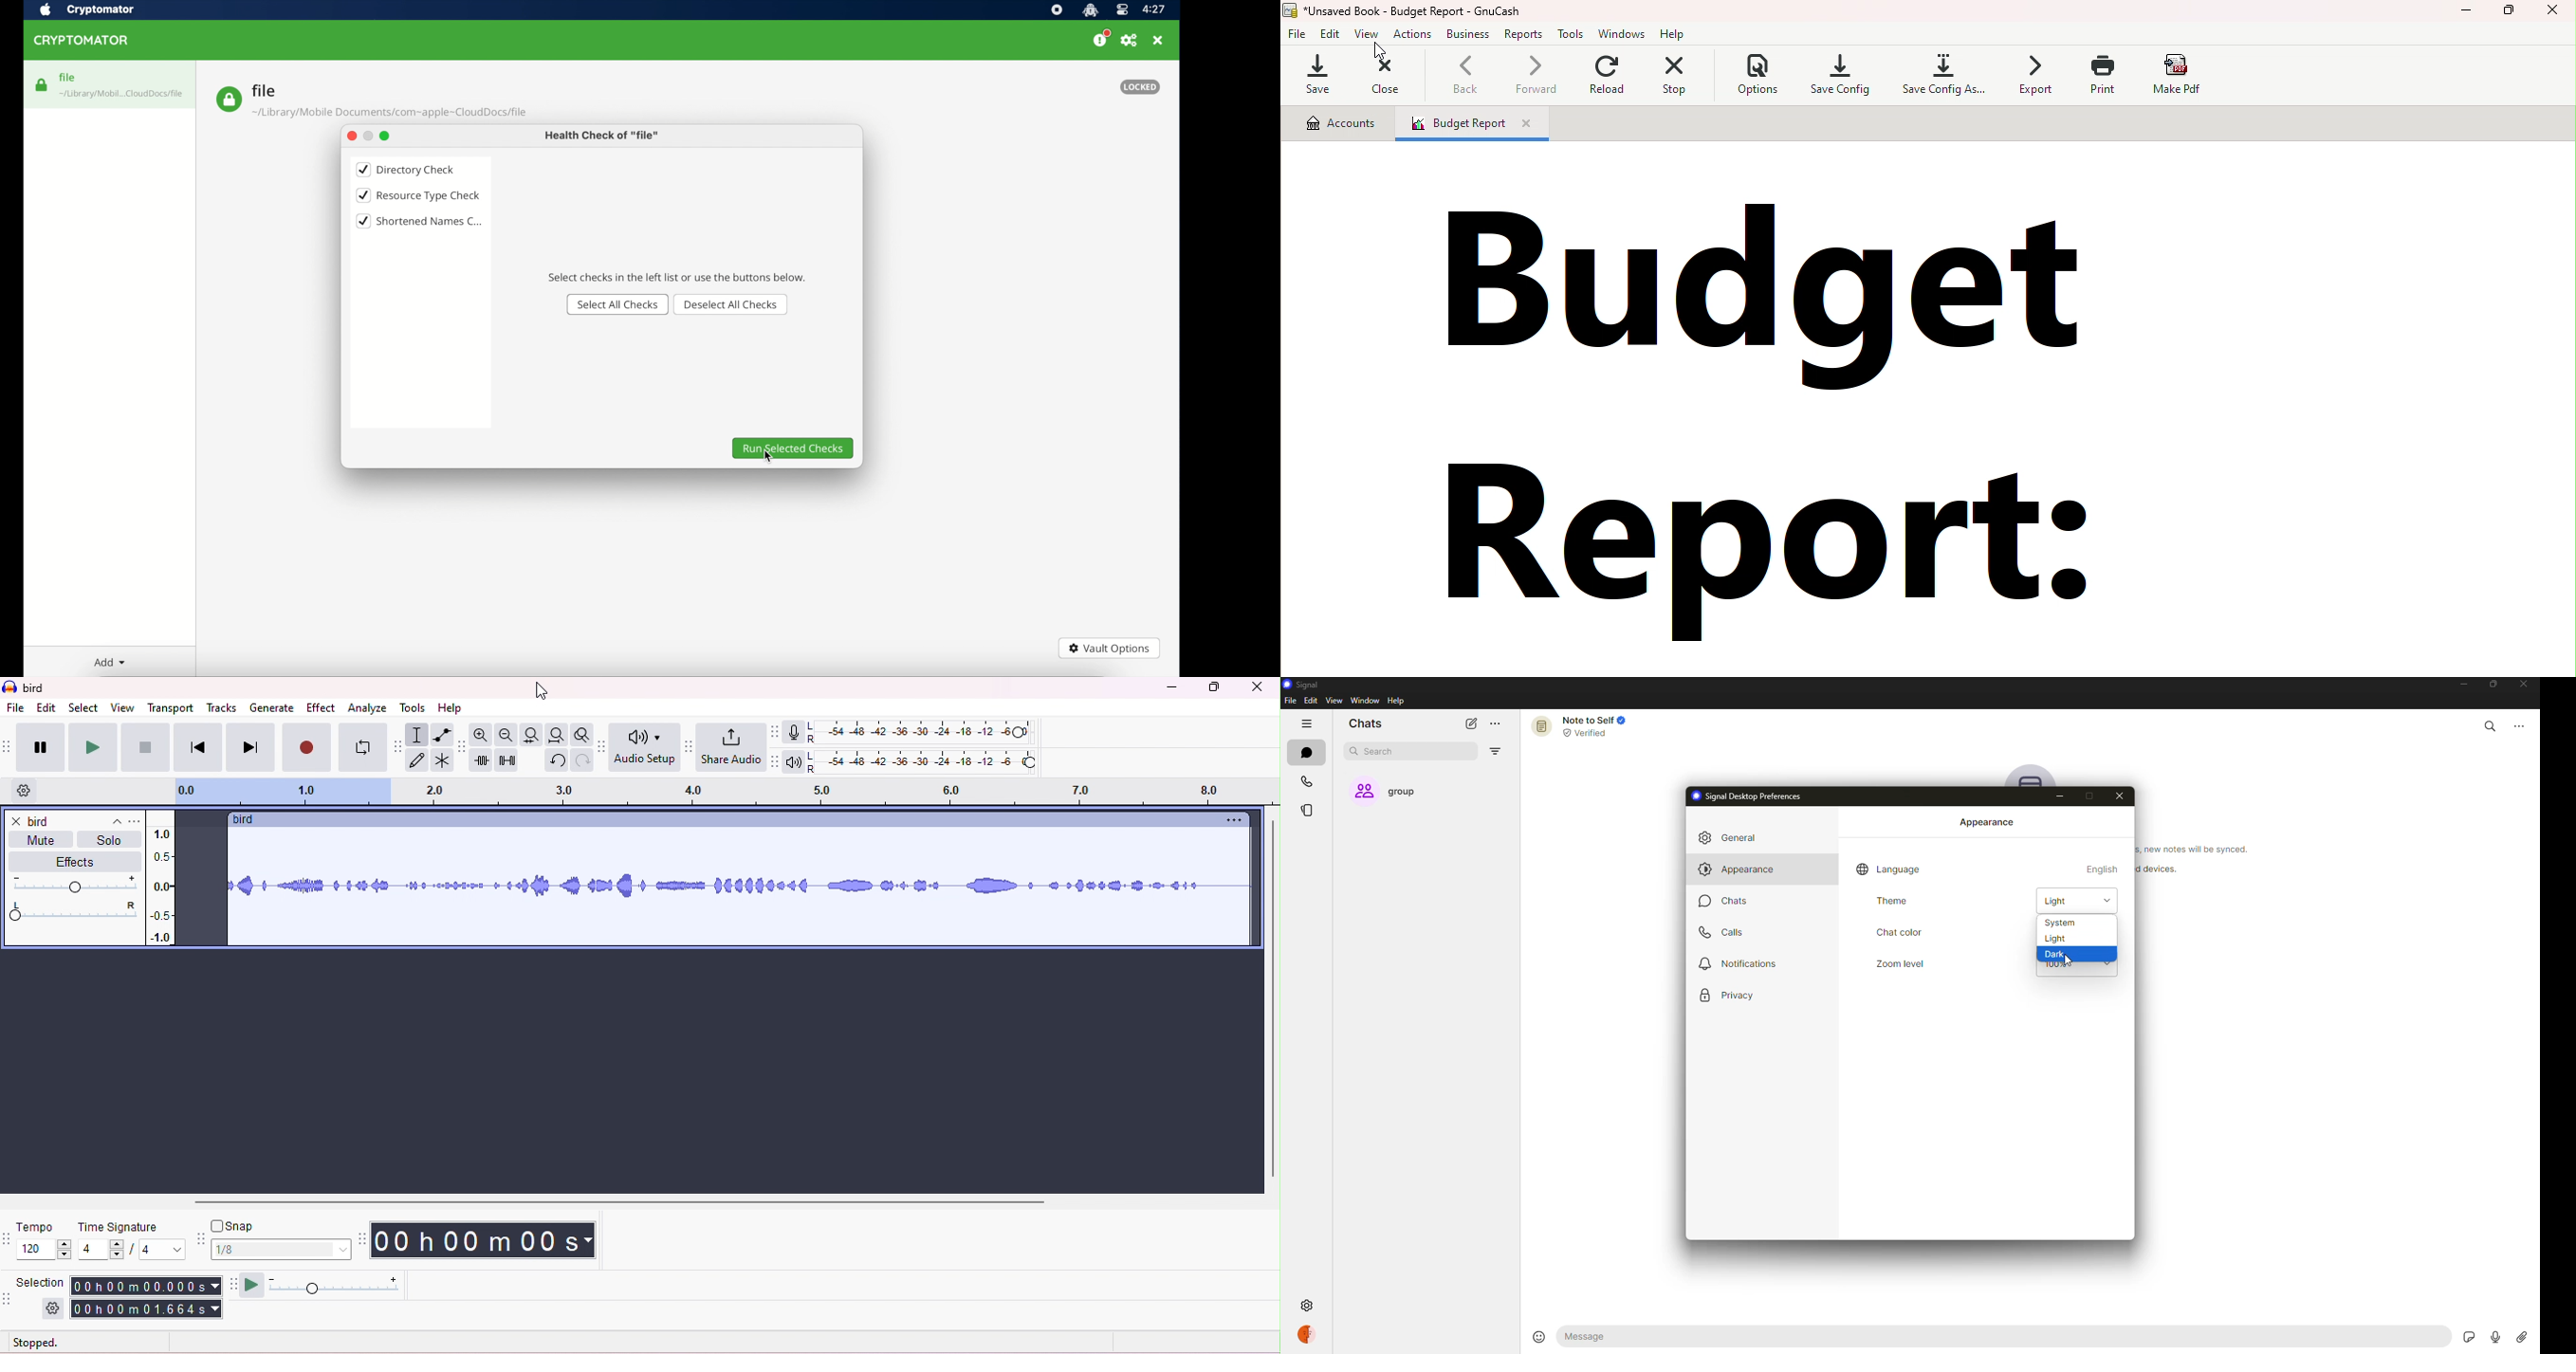 This screenshot has width=2576, height=1372. I want to click on play, so click(92, 747).